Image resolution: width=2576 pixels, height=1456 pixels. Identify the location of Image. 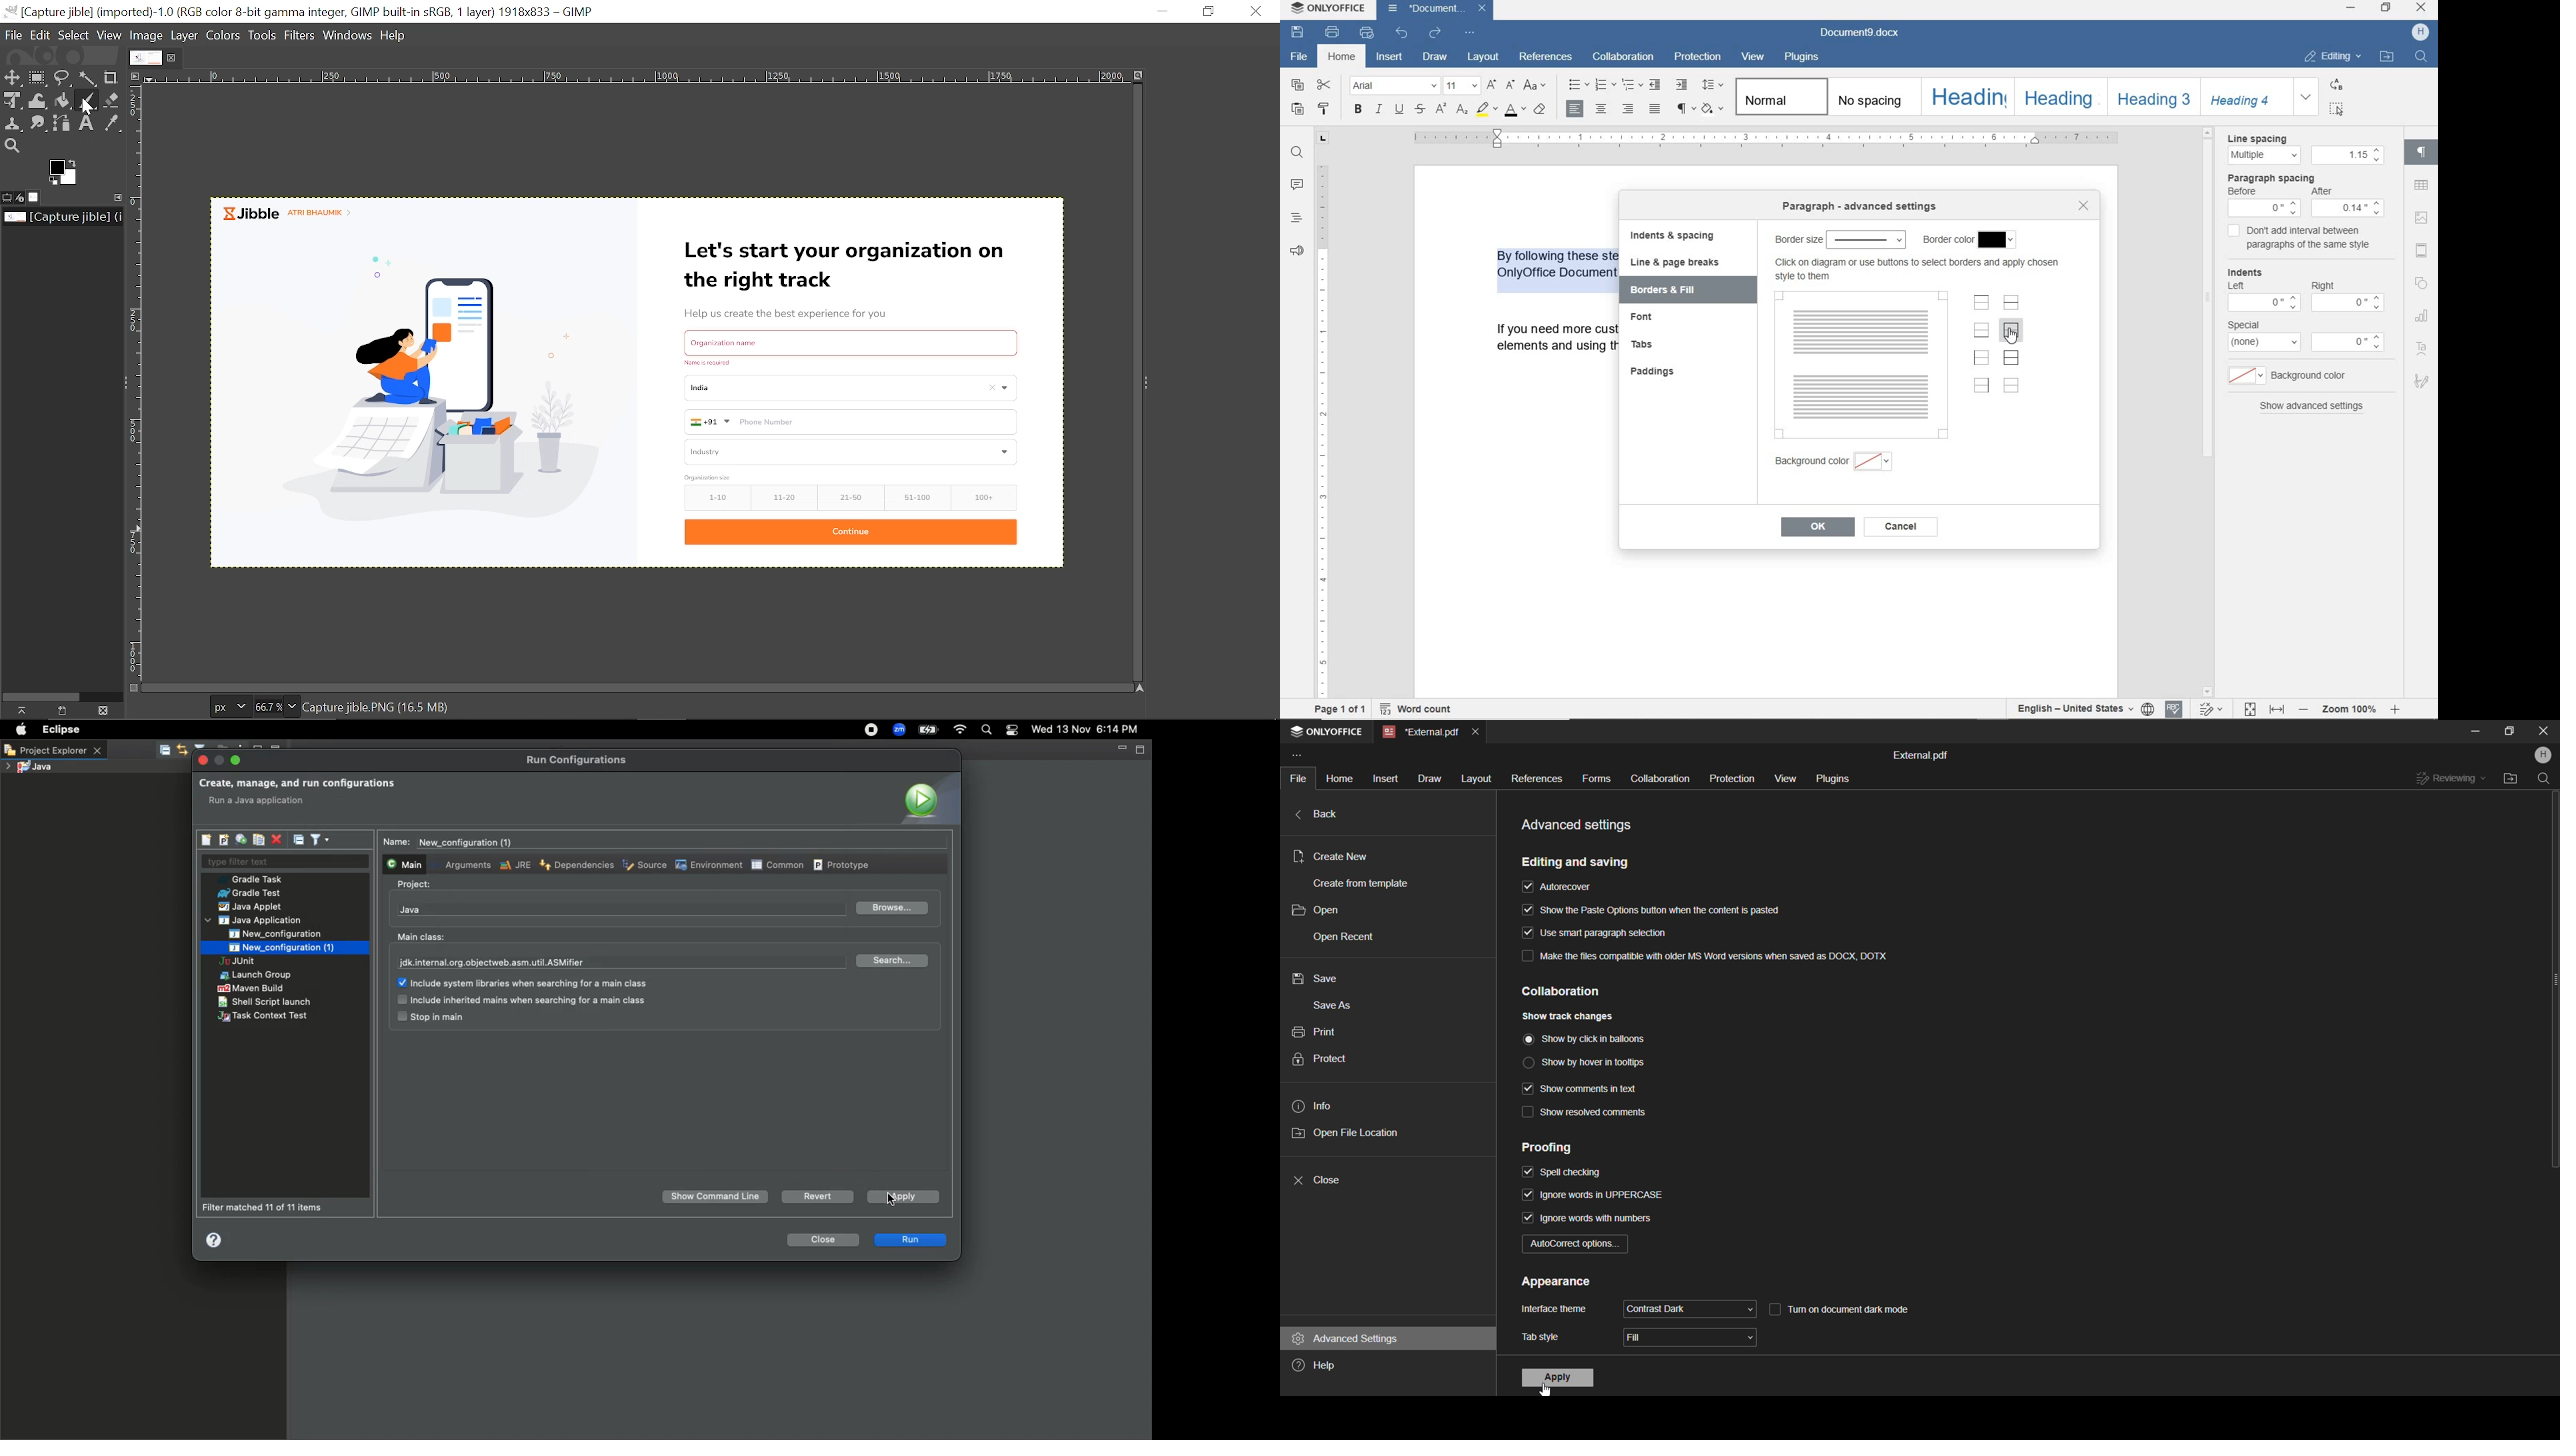
(147, 37).